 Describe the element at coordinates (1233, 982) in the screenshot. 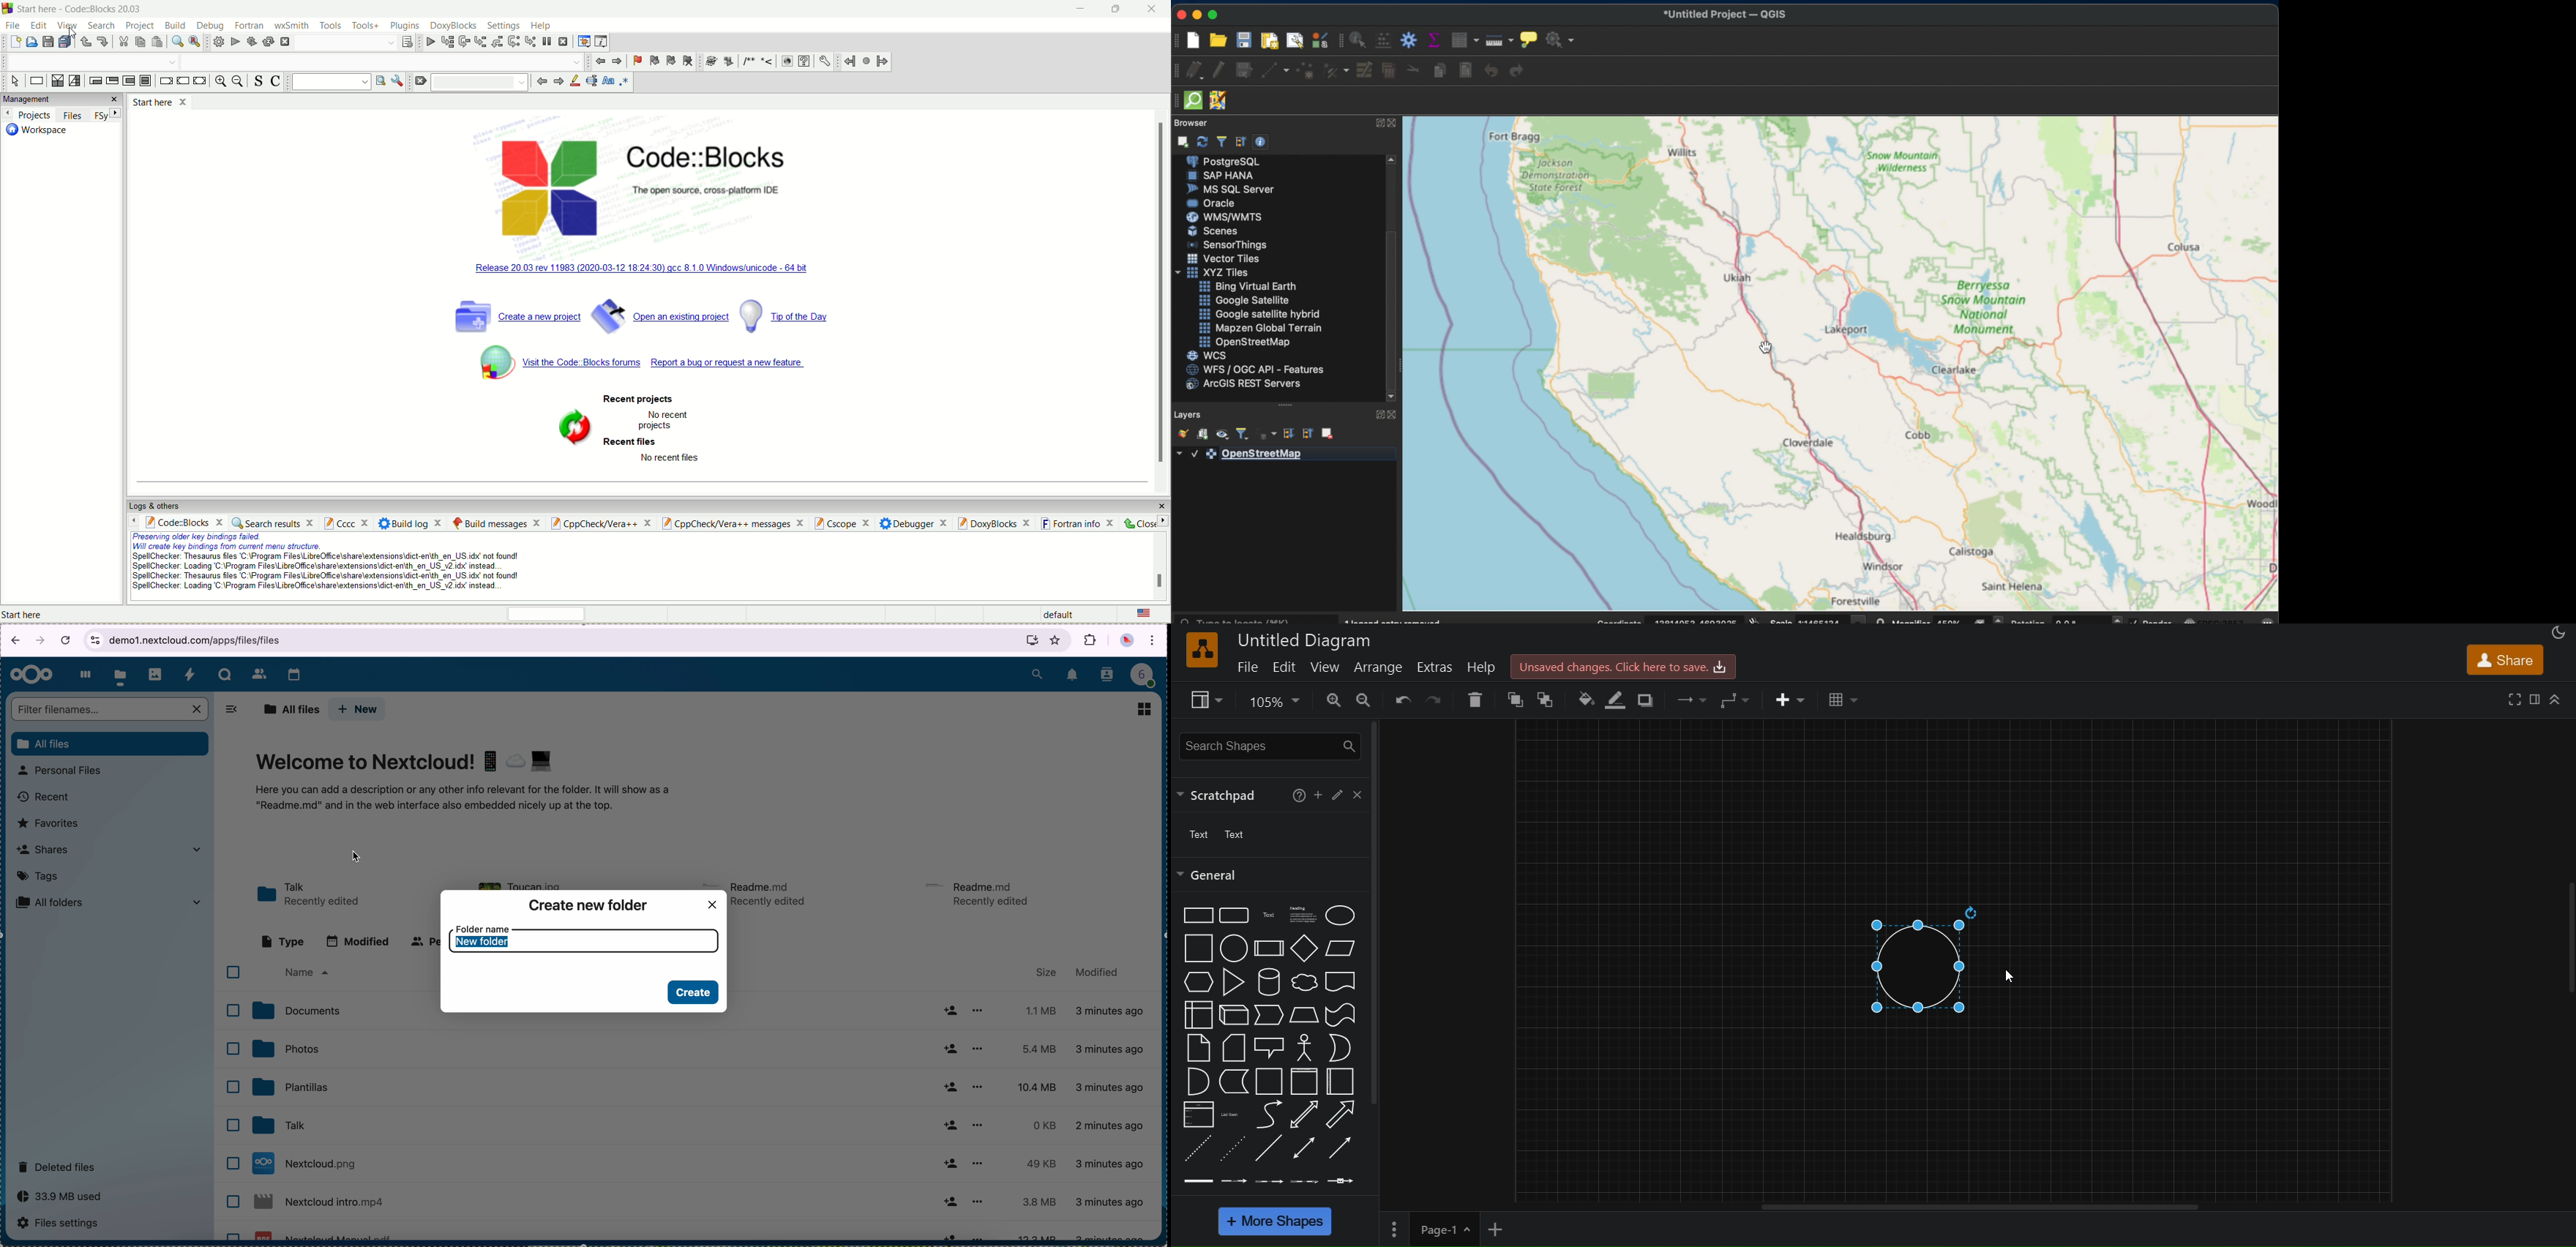

I see `triangle` at that location.